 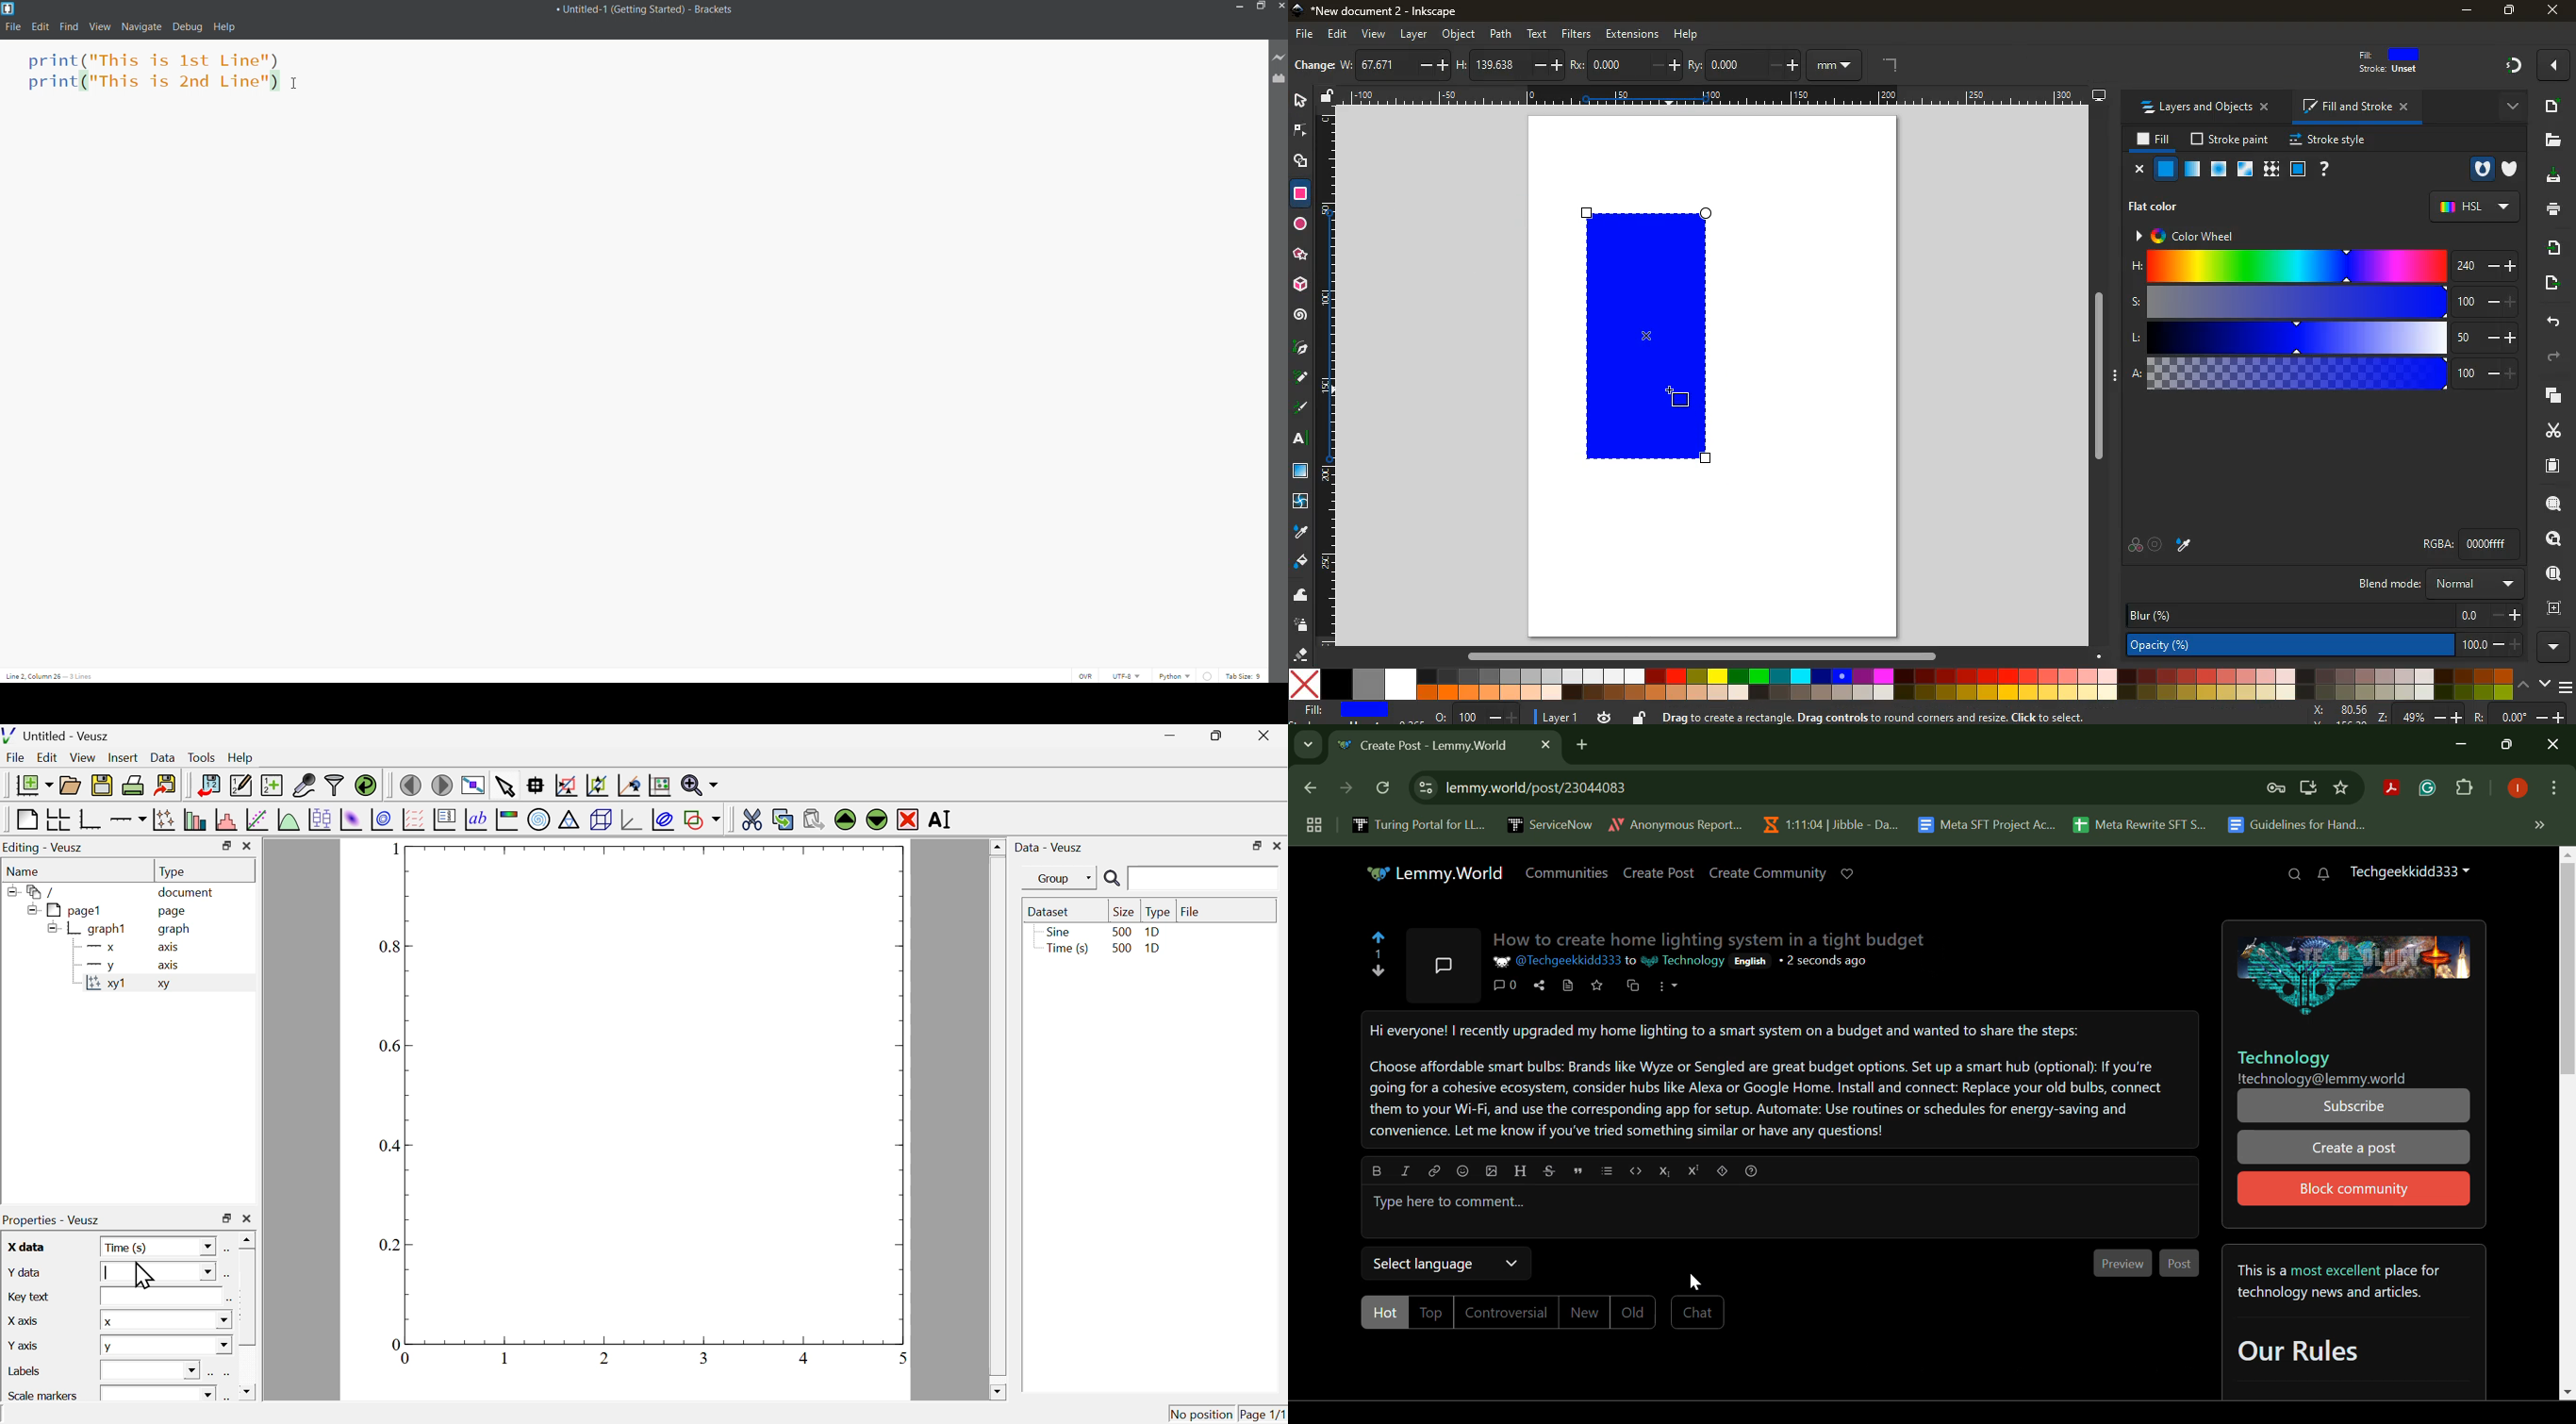 What do you see at coordinates (1549, 824) in the screenshot?
I see `ServiceNow` at bounding box center [1549, 824].